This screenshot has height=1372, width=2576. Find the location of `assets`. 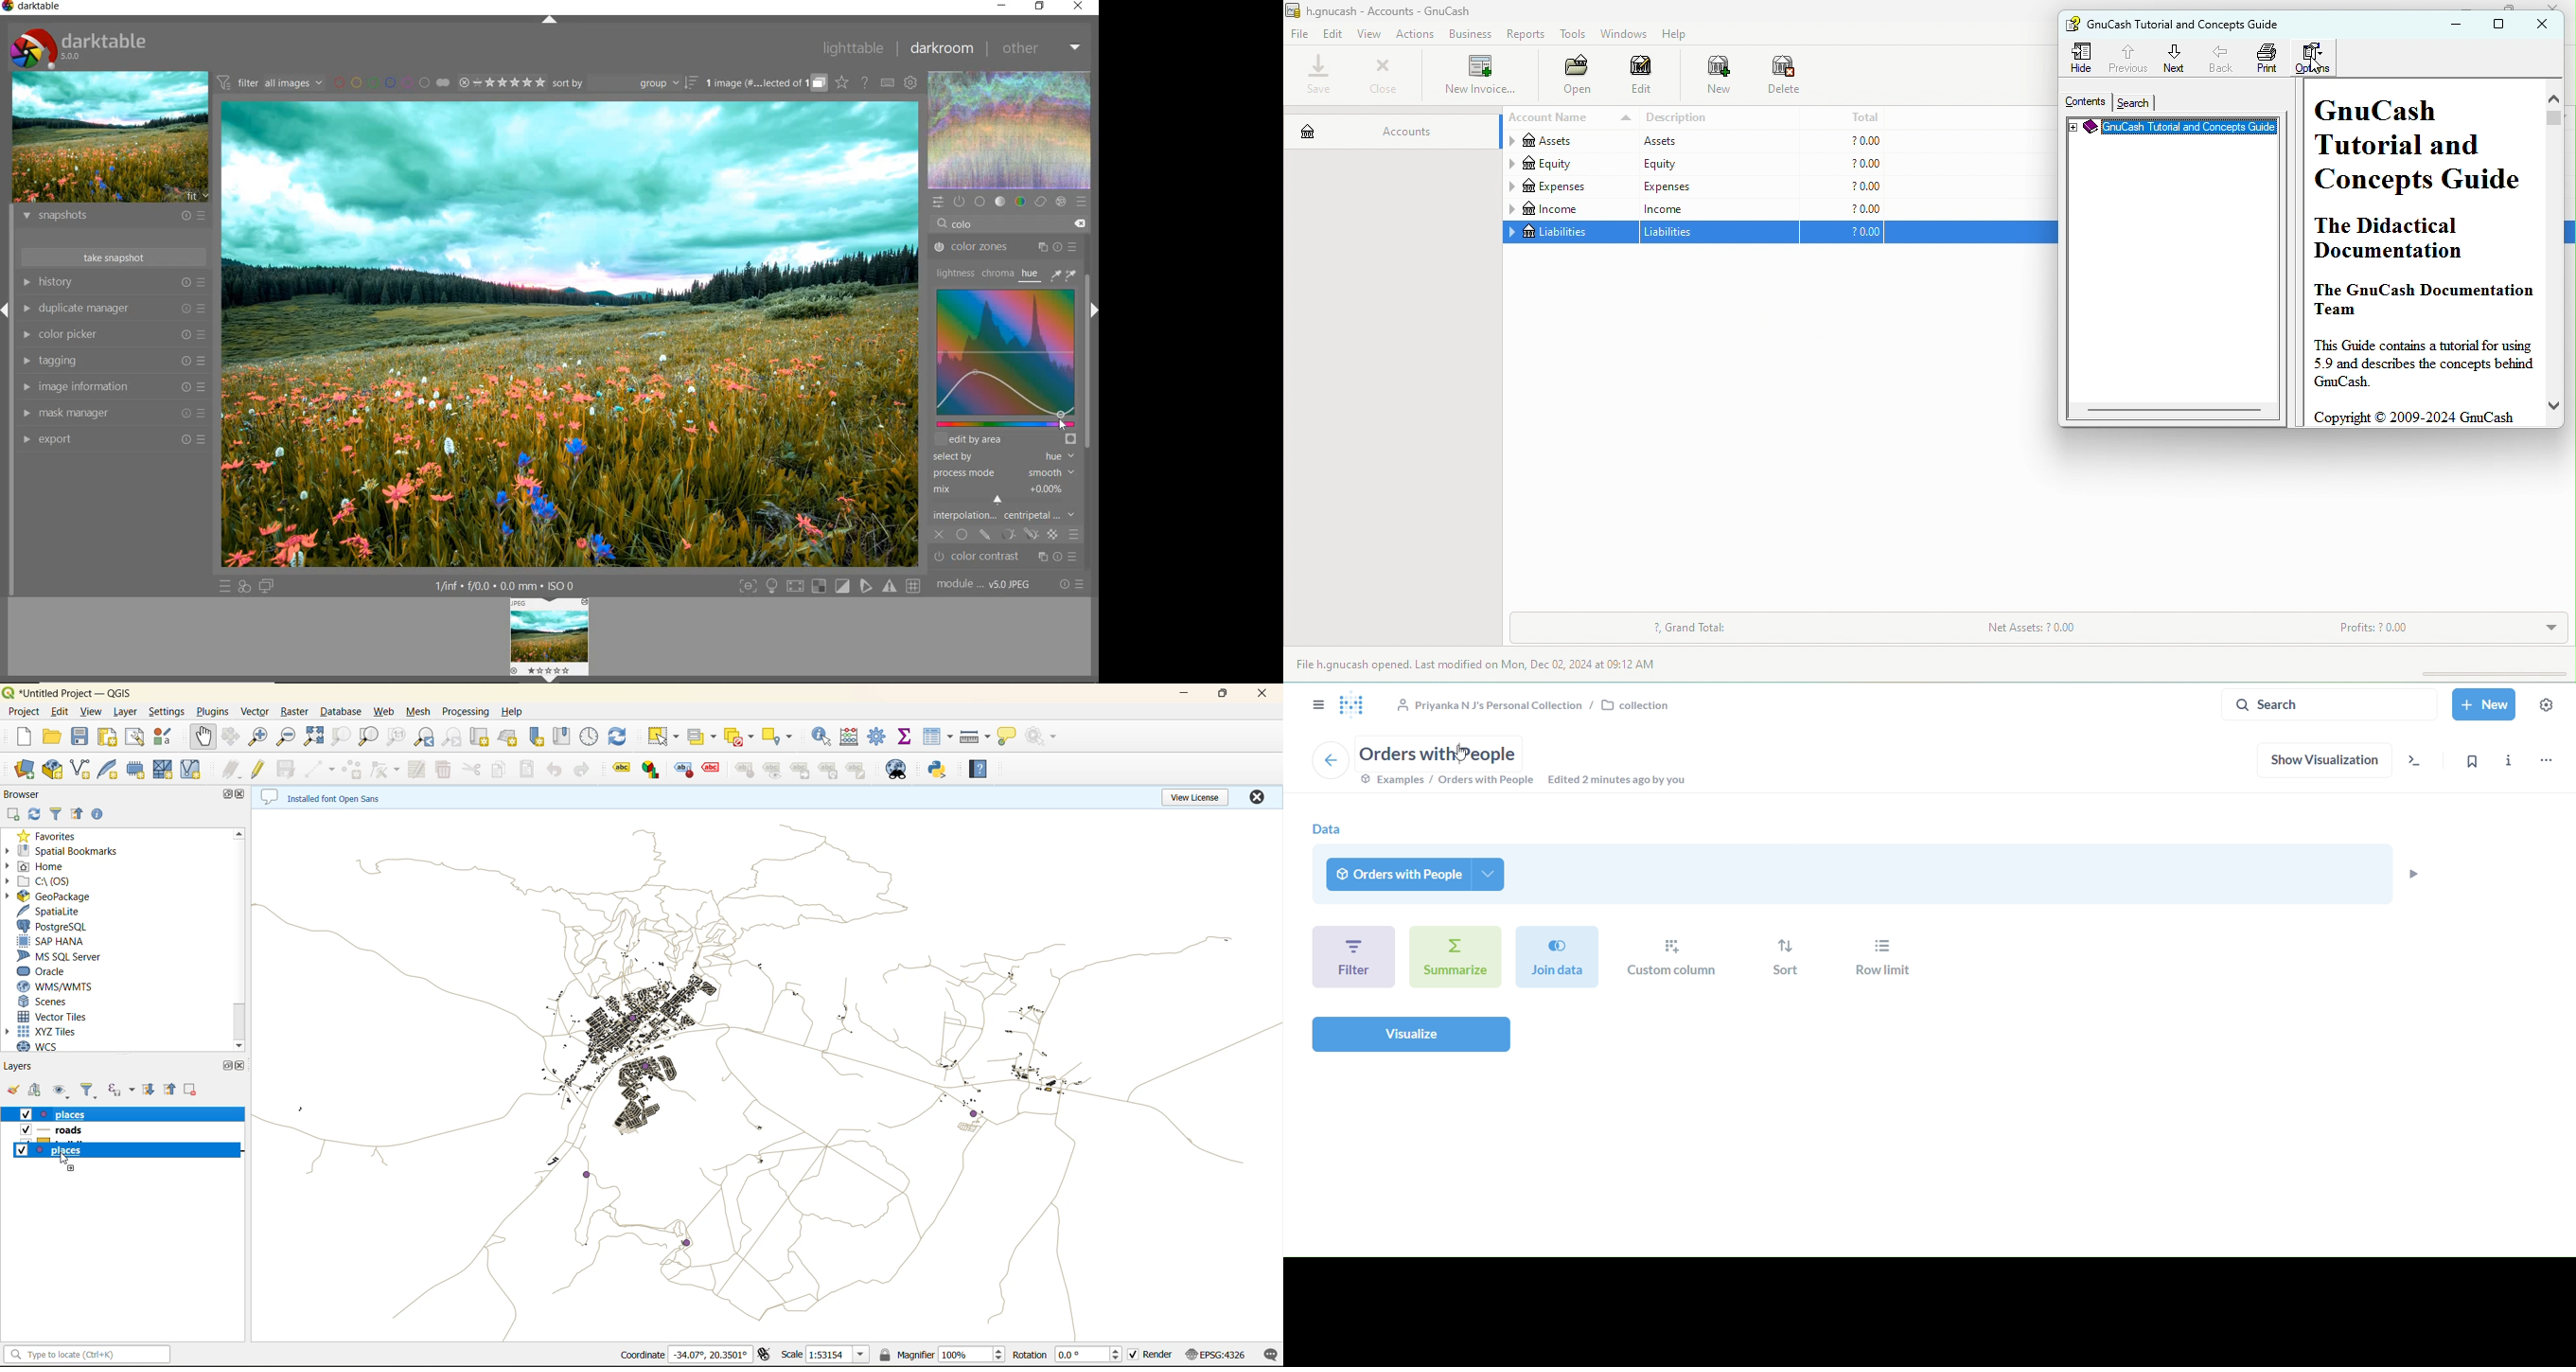

assets is located at coordinates (1715, 142).